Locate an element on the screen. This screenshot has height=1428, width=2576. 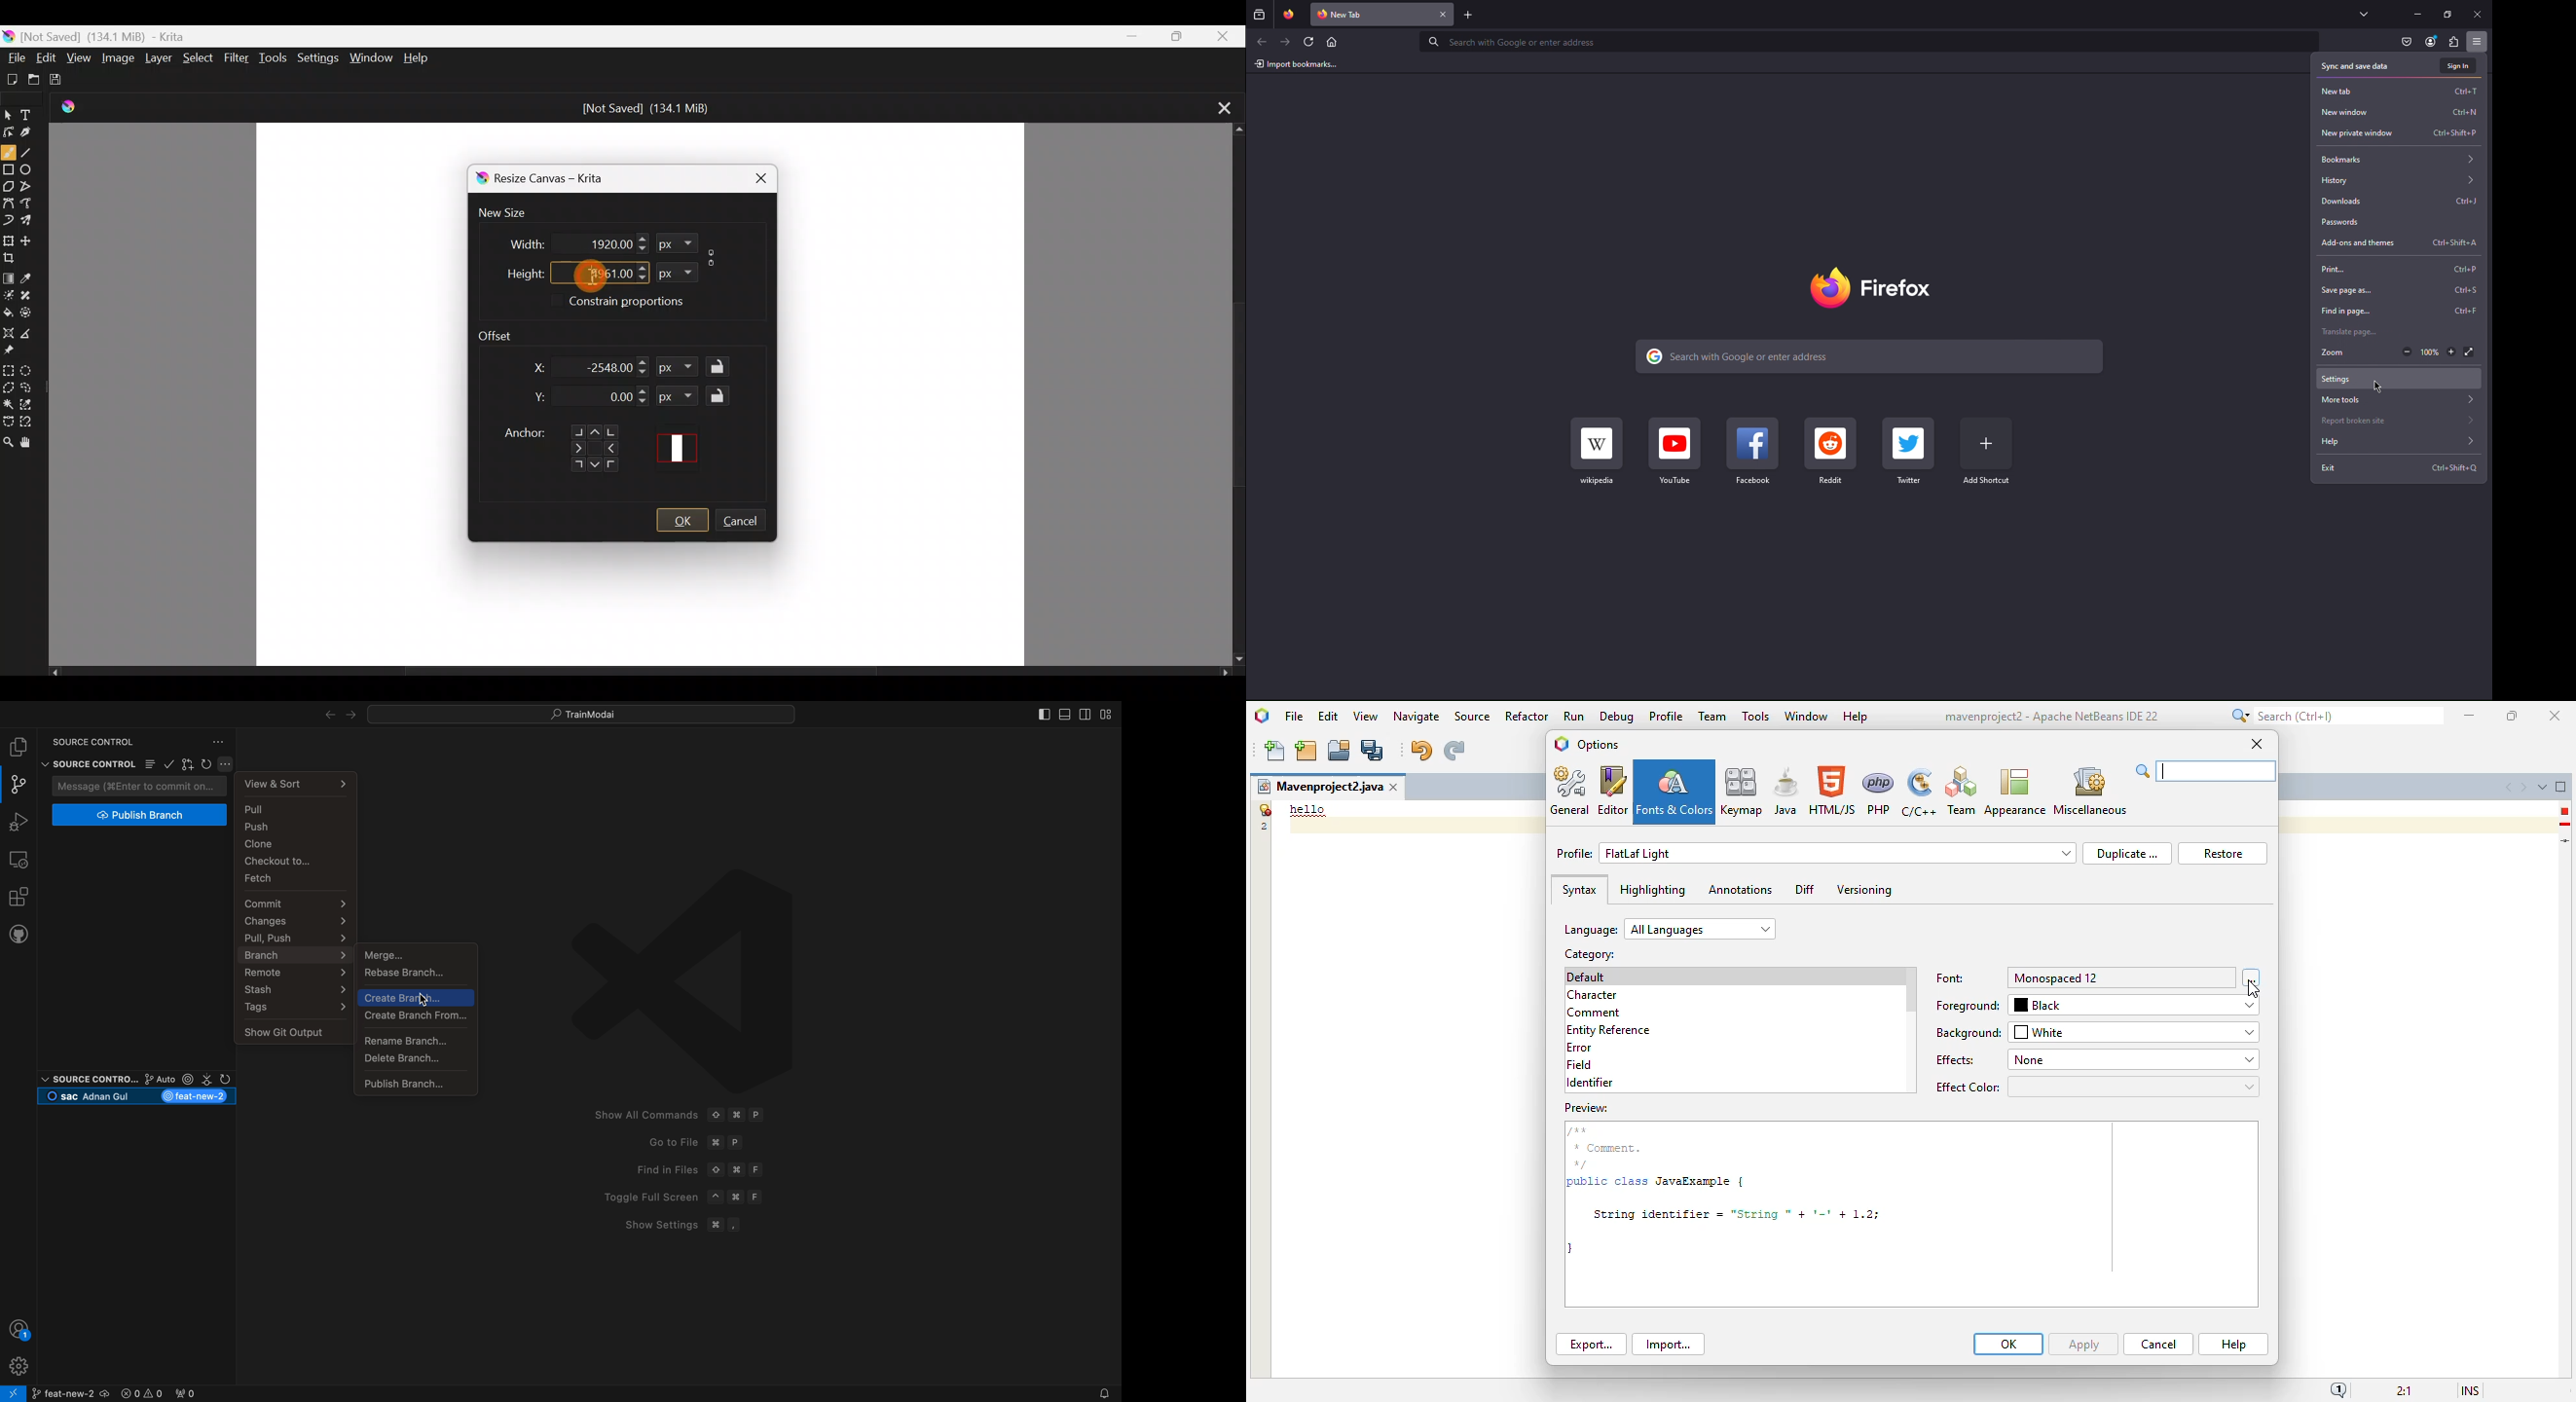
Bezier curve selection tool is located at coordinates (8, 419).